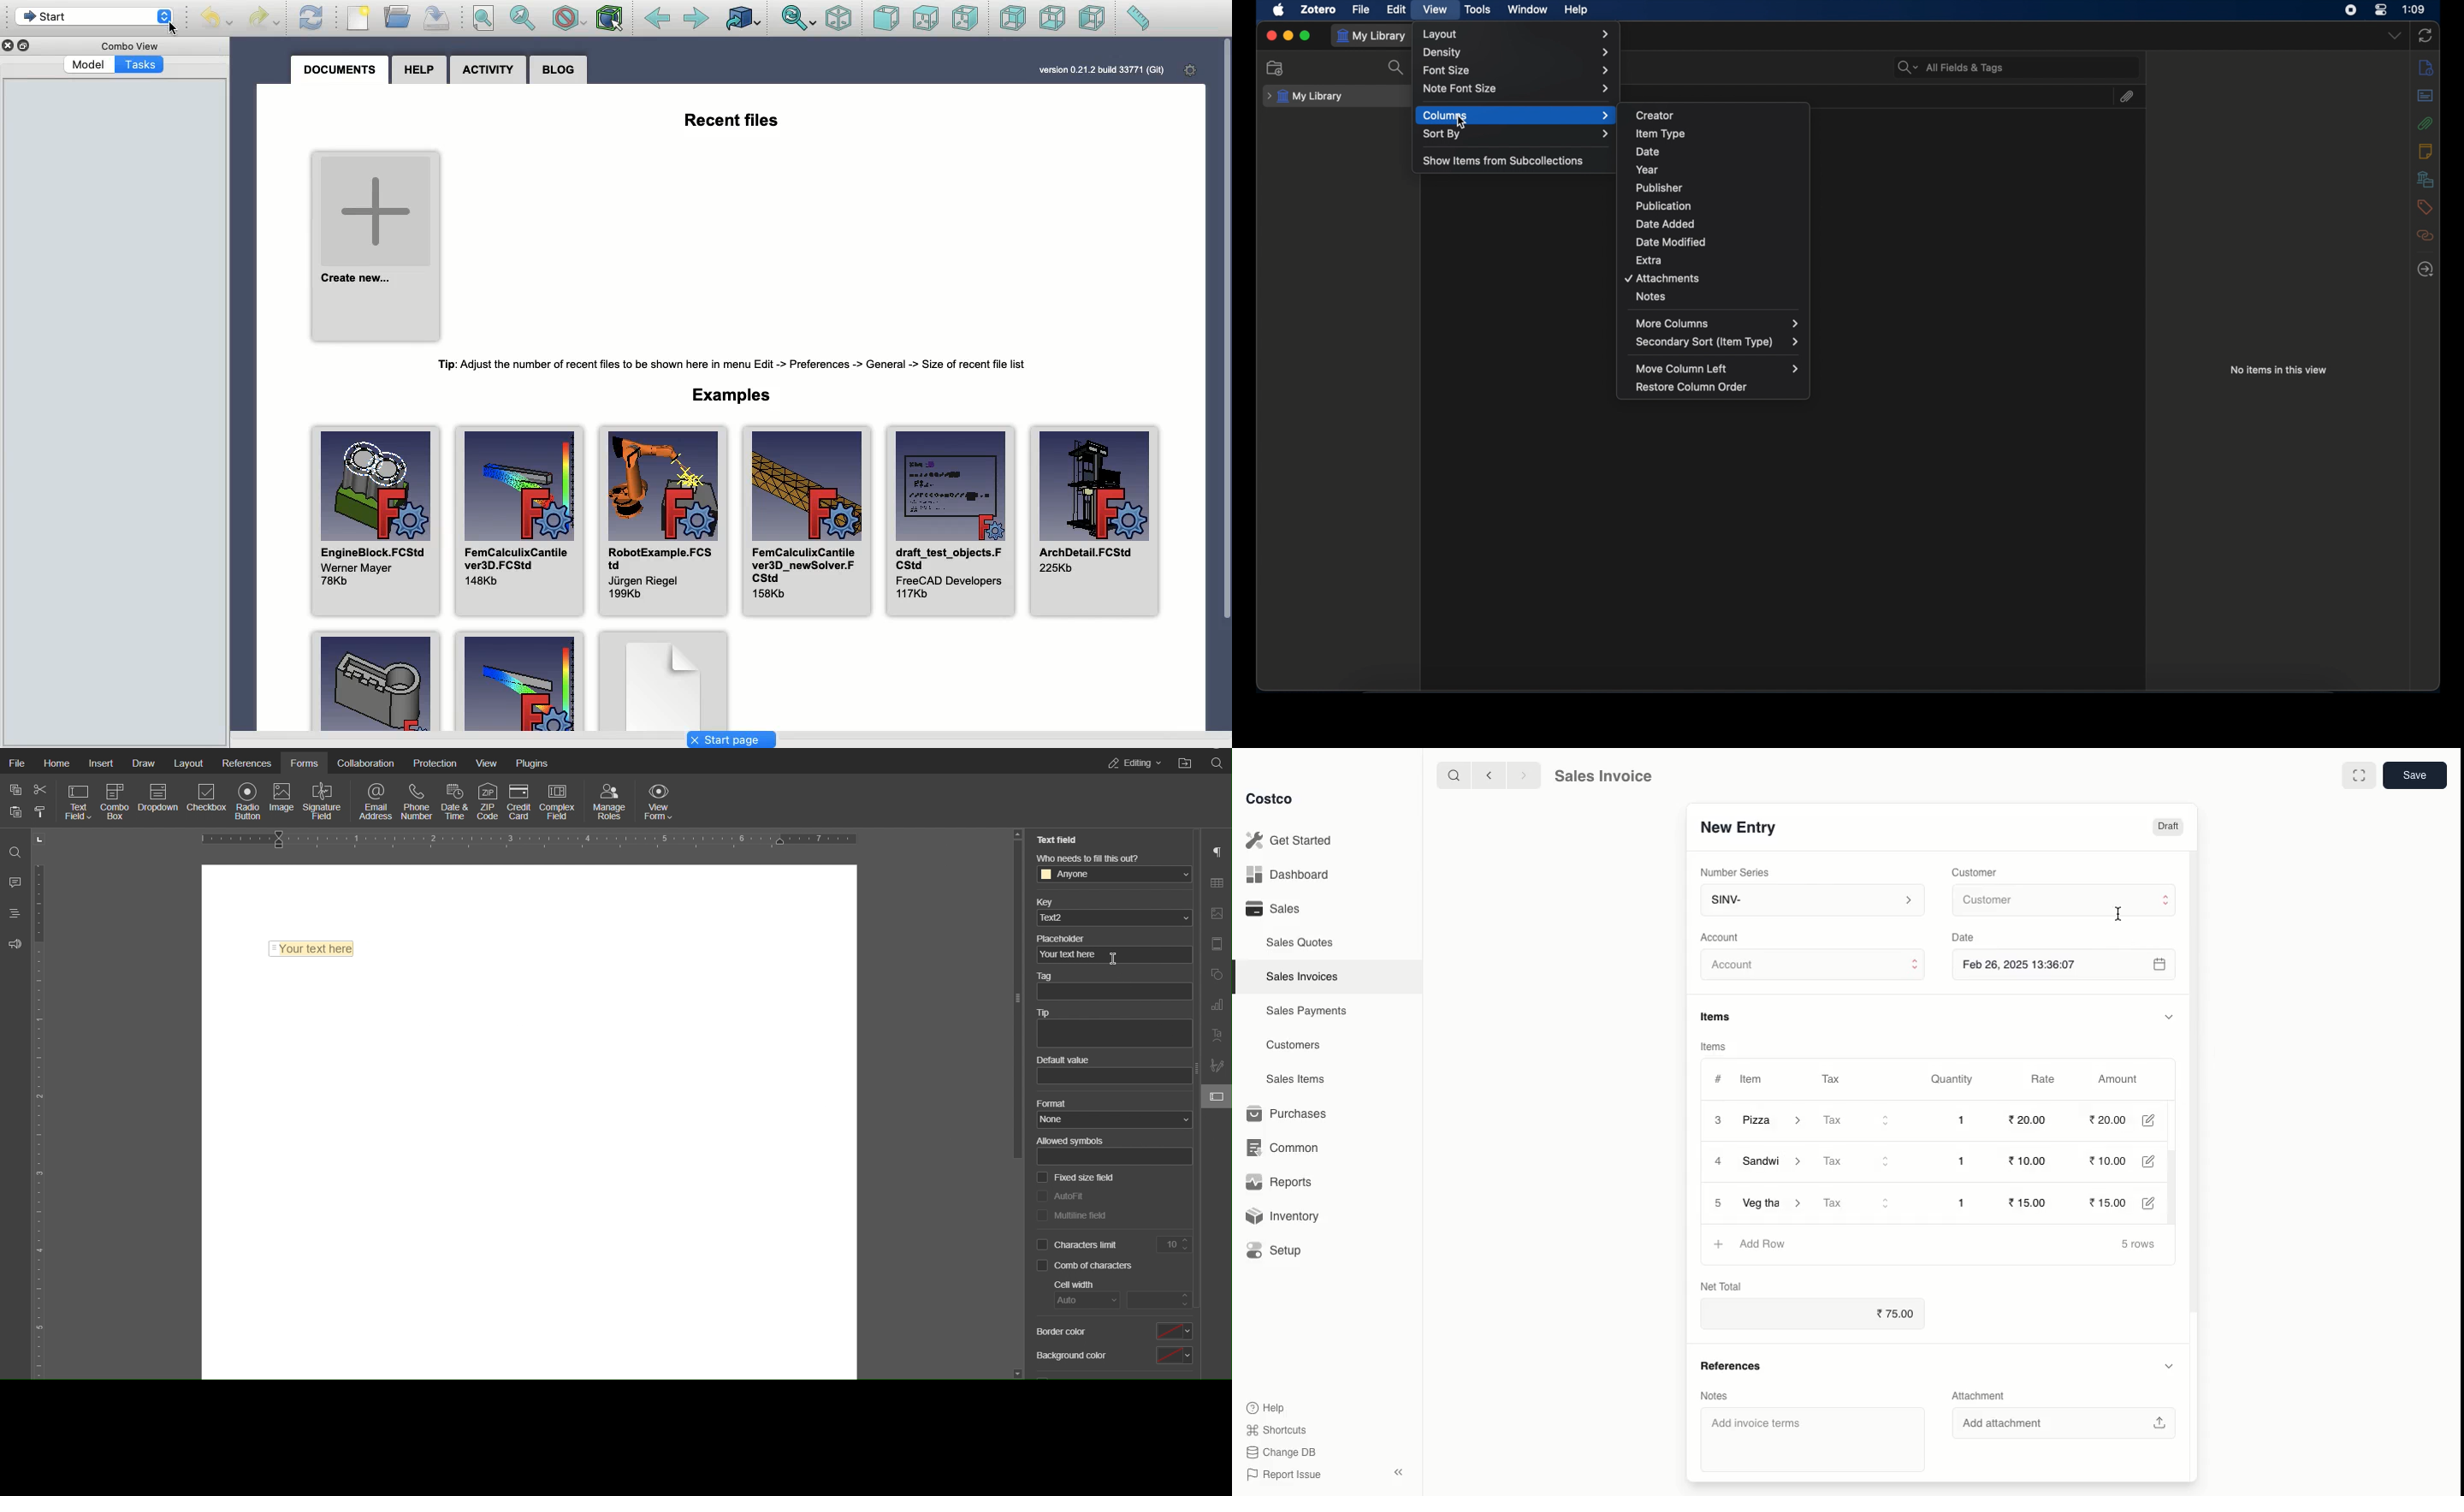  I want to click on Credit Card, so click(520, 801).